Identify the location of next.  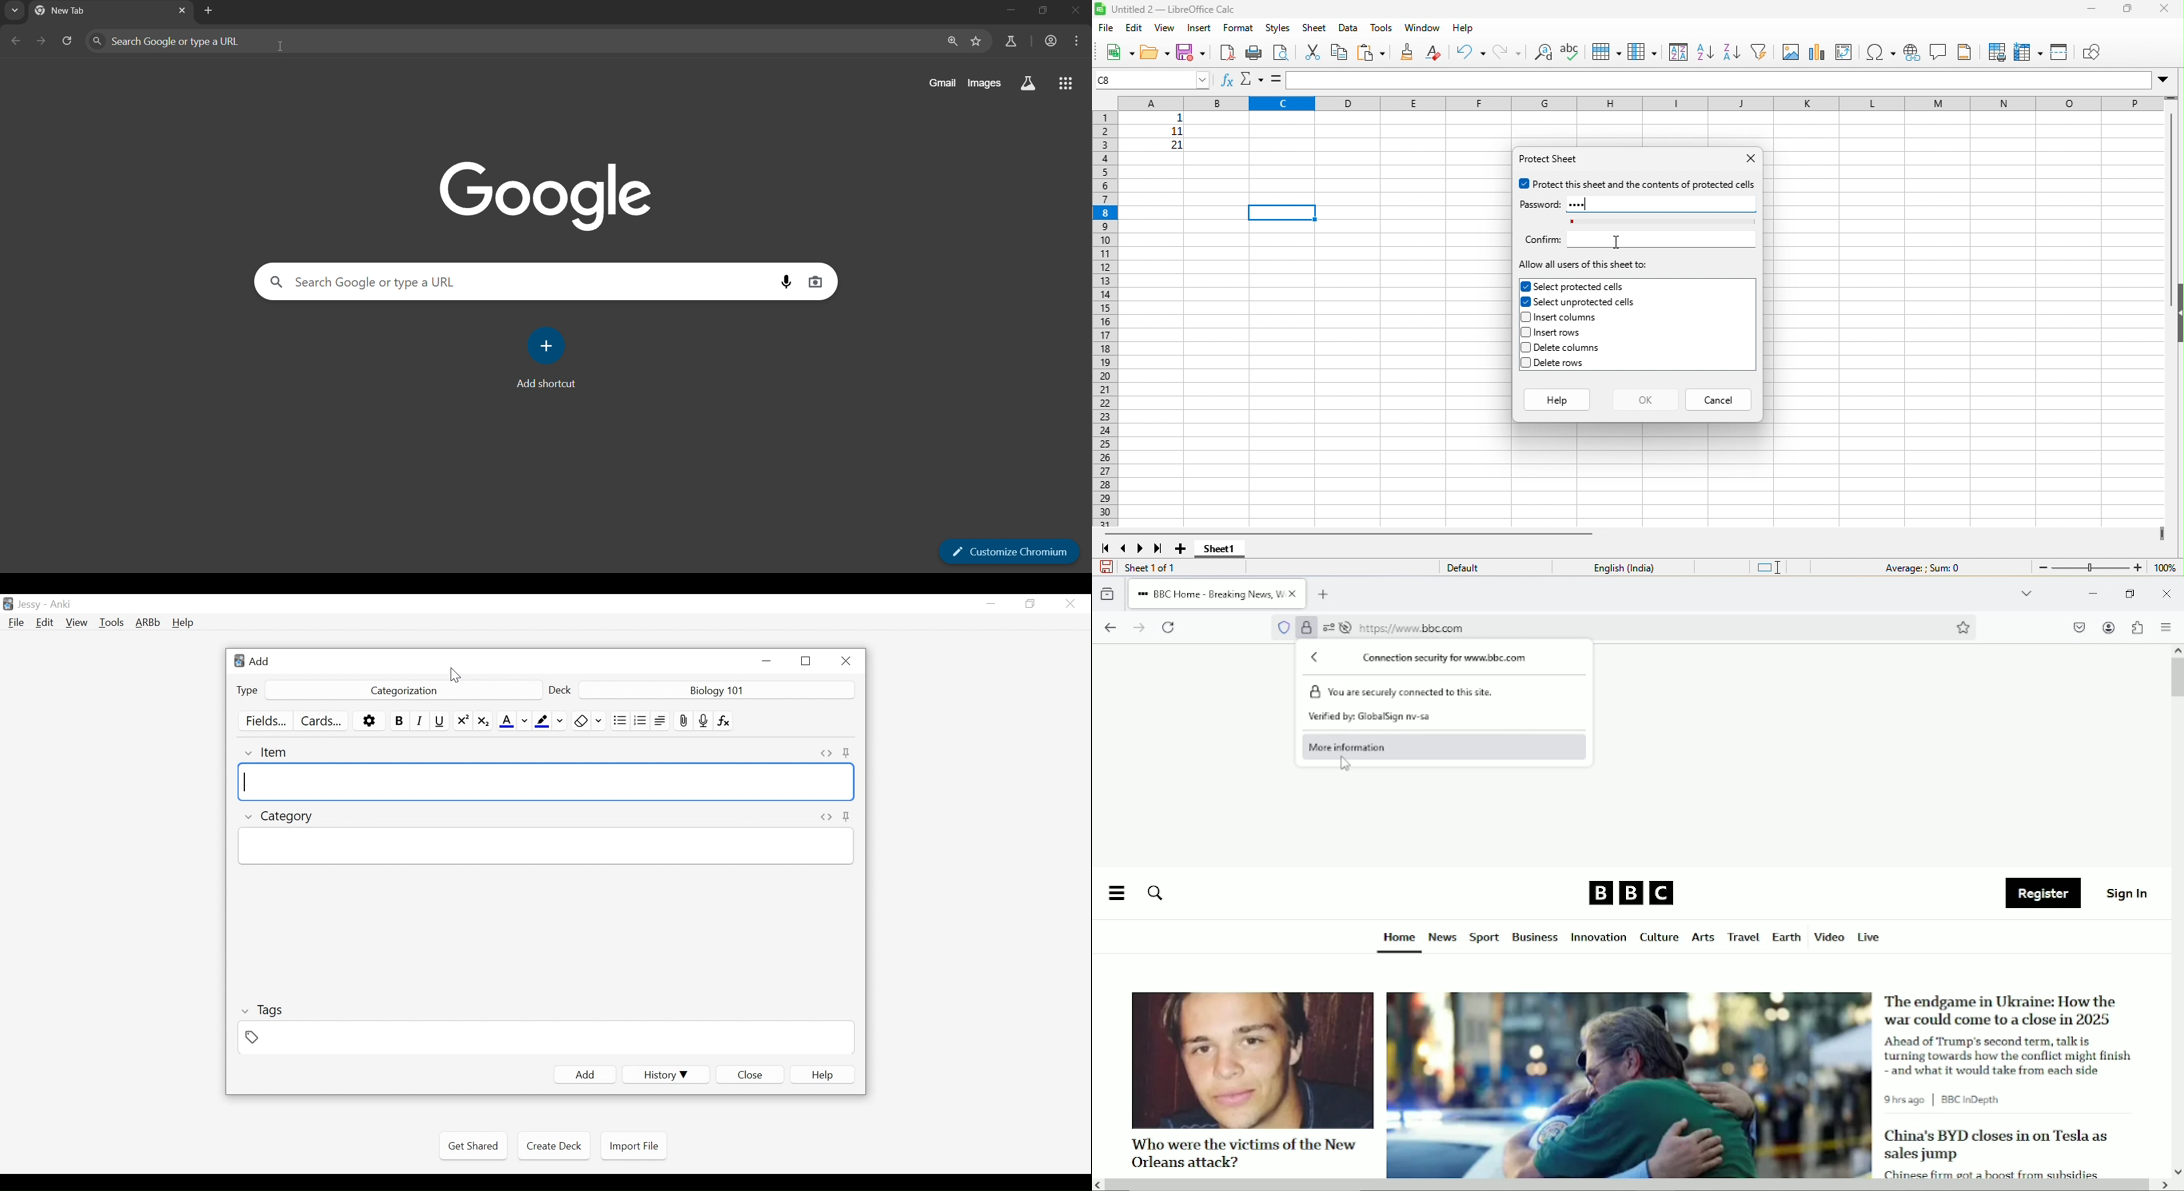
(1142, 548).